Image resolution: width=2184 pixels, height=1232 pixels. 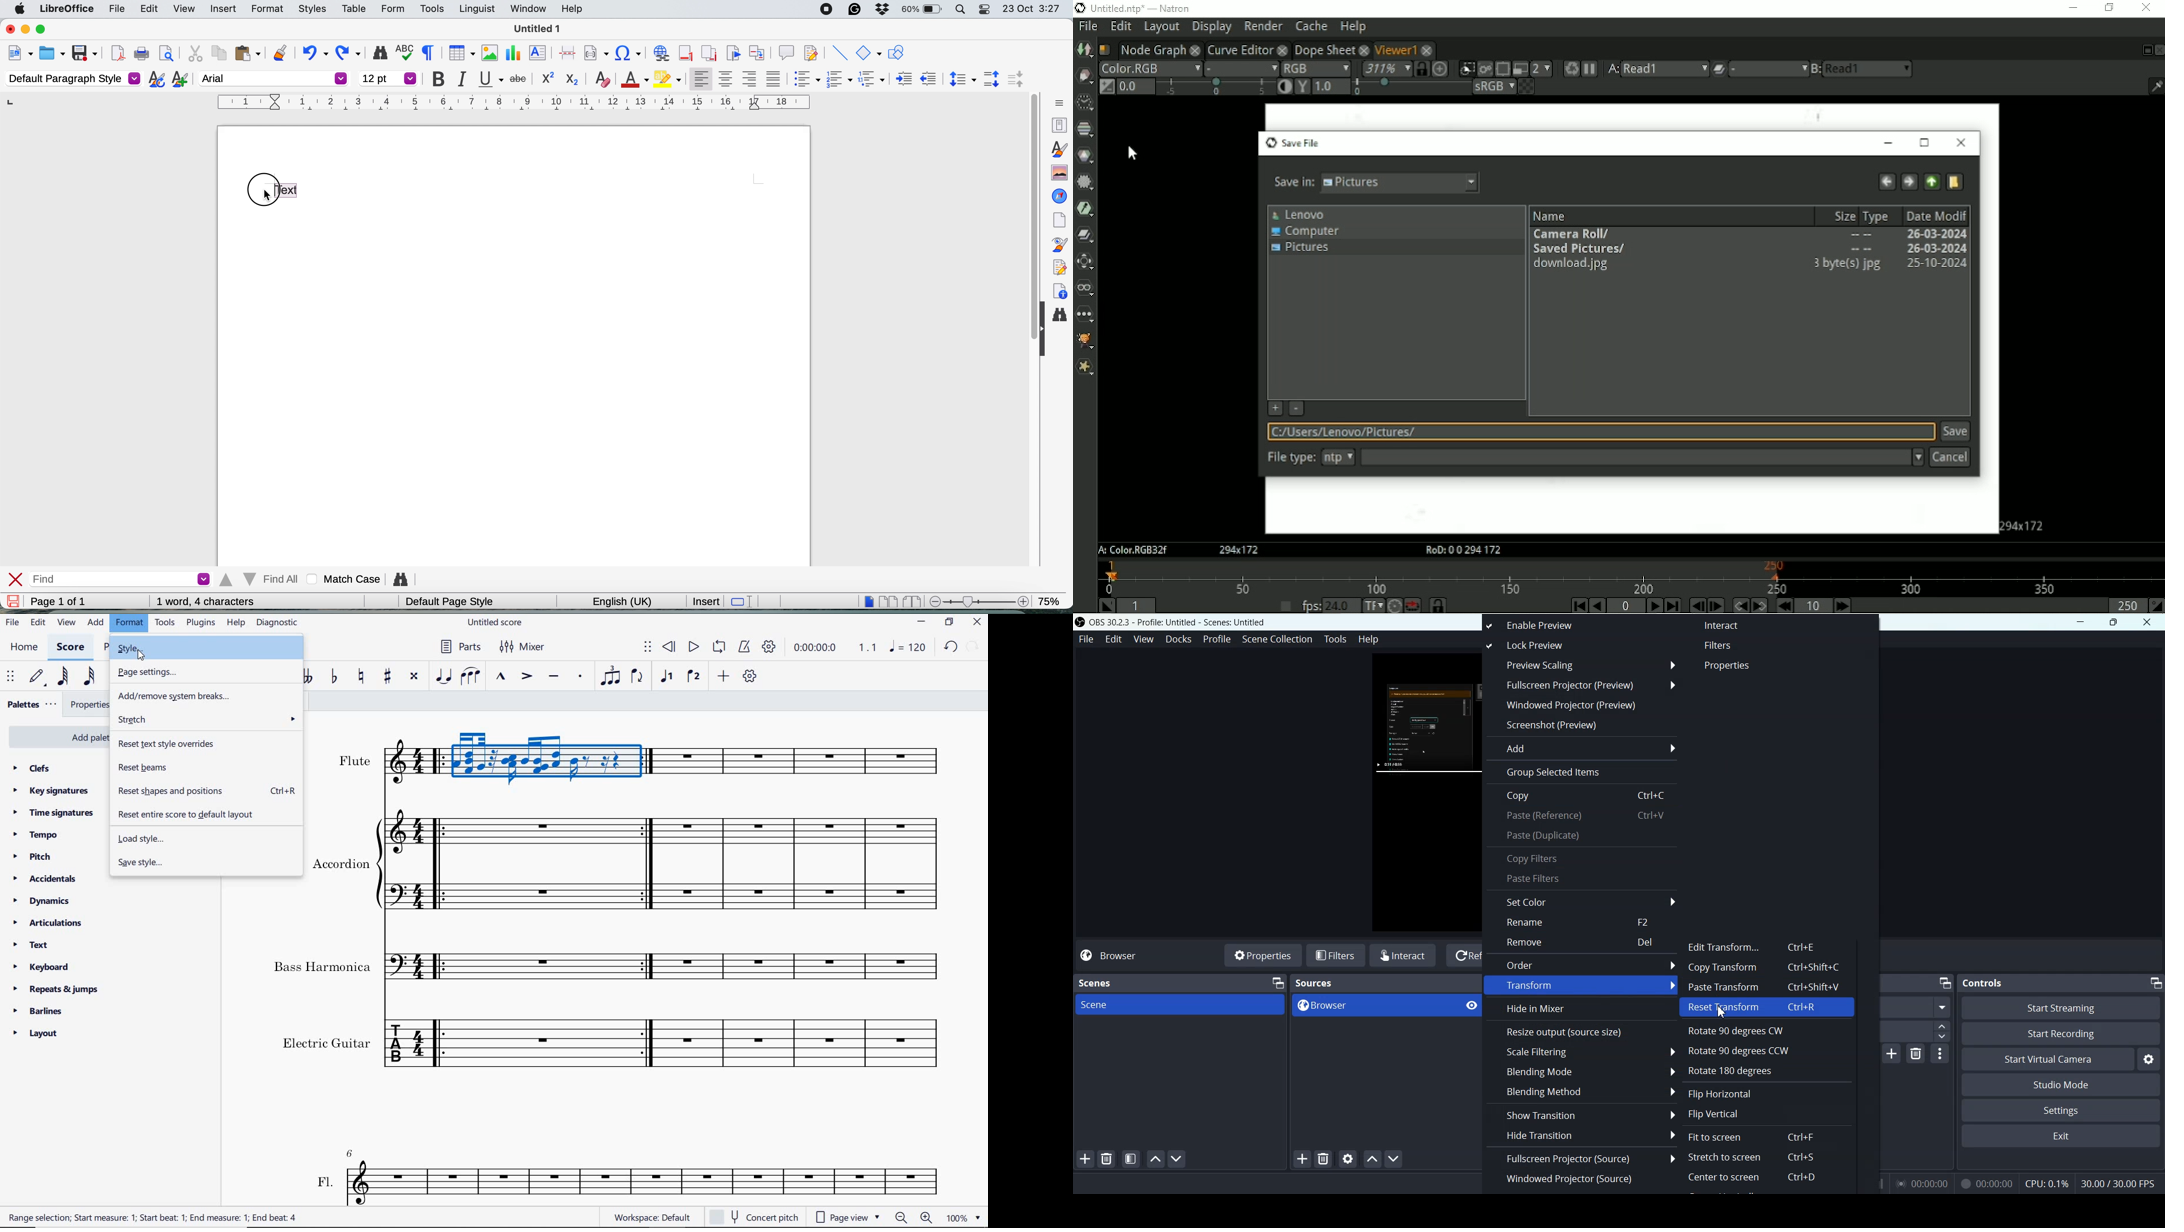 What do you see at coordinates (2080, 622) in the screenshot?
I see `Minimize` at bounding box center [2080, 622].